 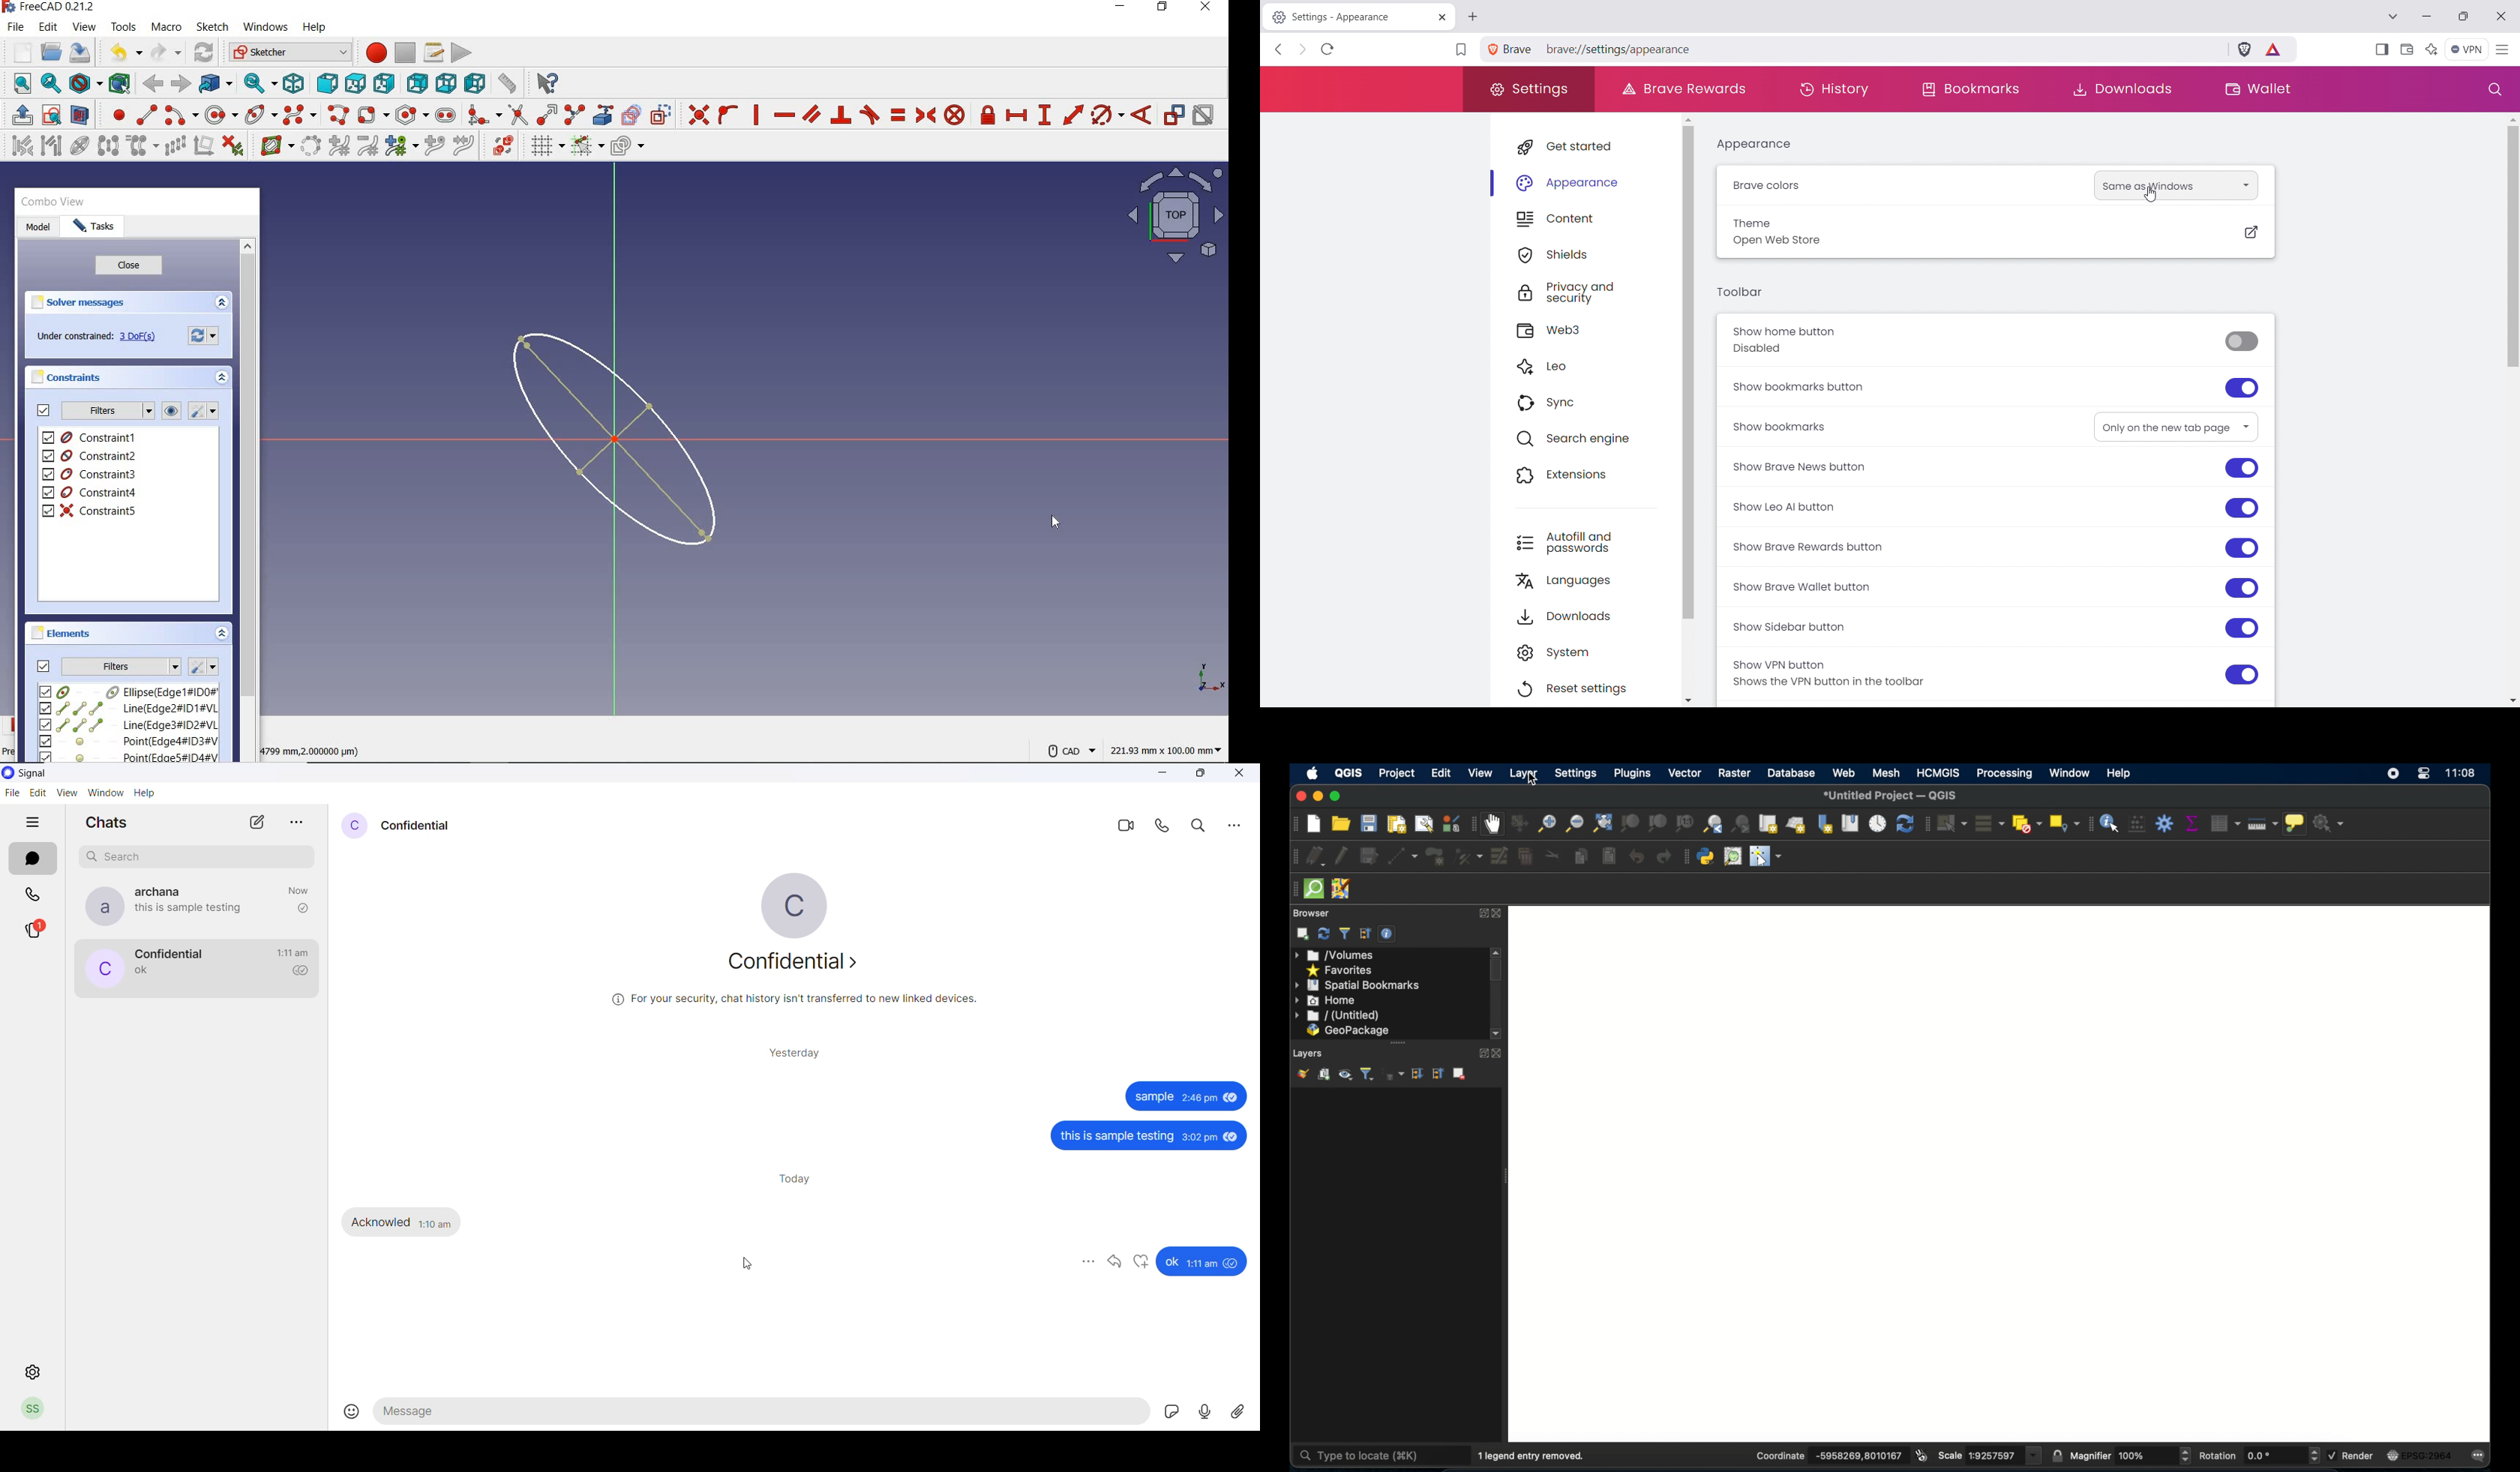 What do you see at coordinates (2424, 1455) in the screenshot?
I see `current csr` at bounding box center [2424, 1455].